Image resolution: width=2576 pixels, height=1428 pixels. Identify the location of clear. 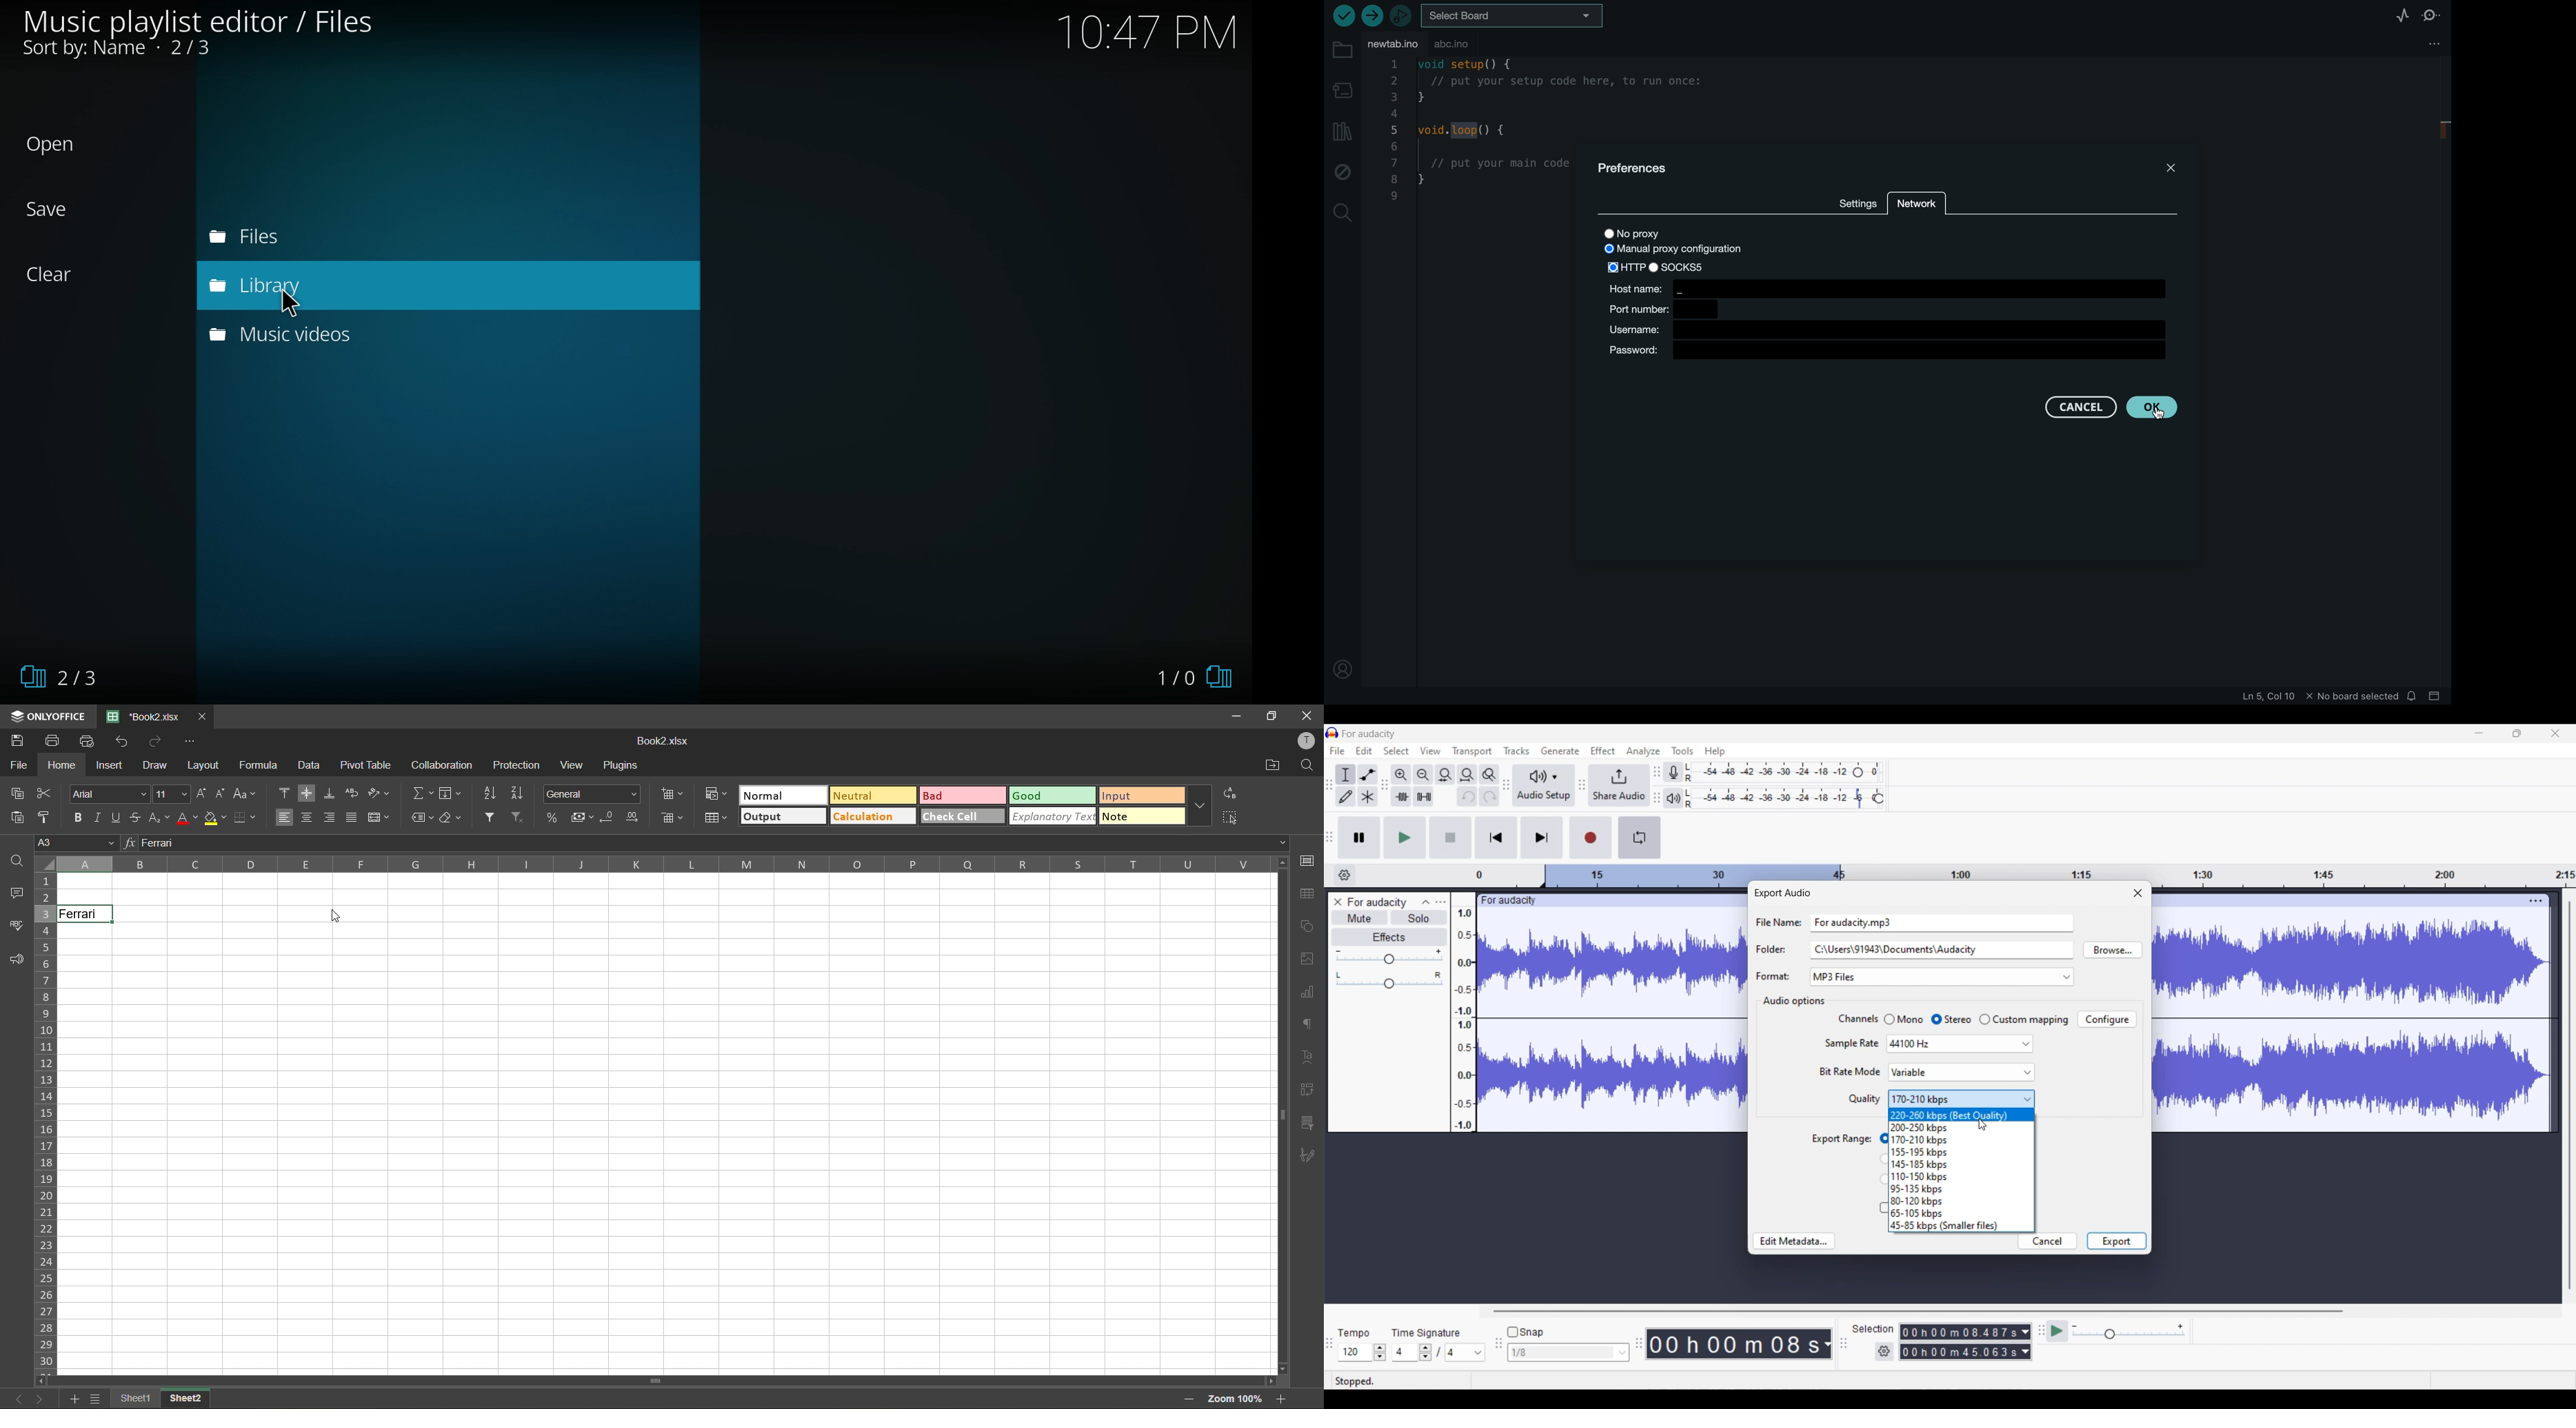
(56, 275).